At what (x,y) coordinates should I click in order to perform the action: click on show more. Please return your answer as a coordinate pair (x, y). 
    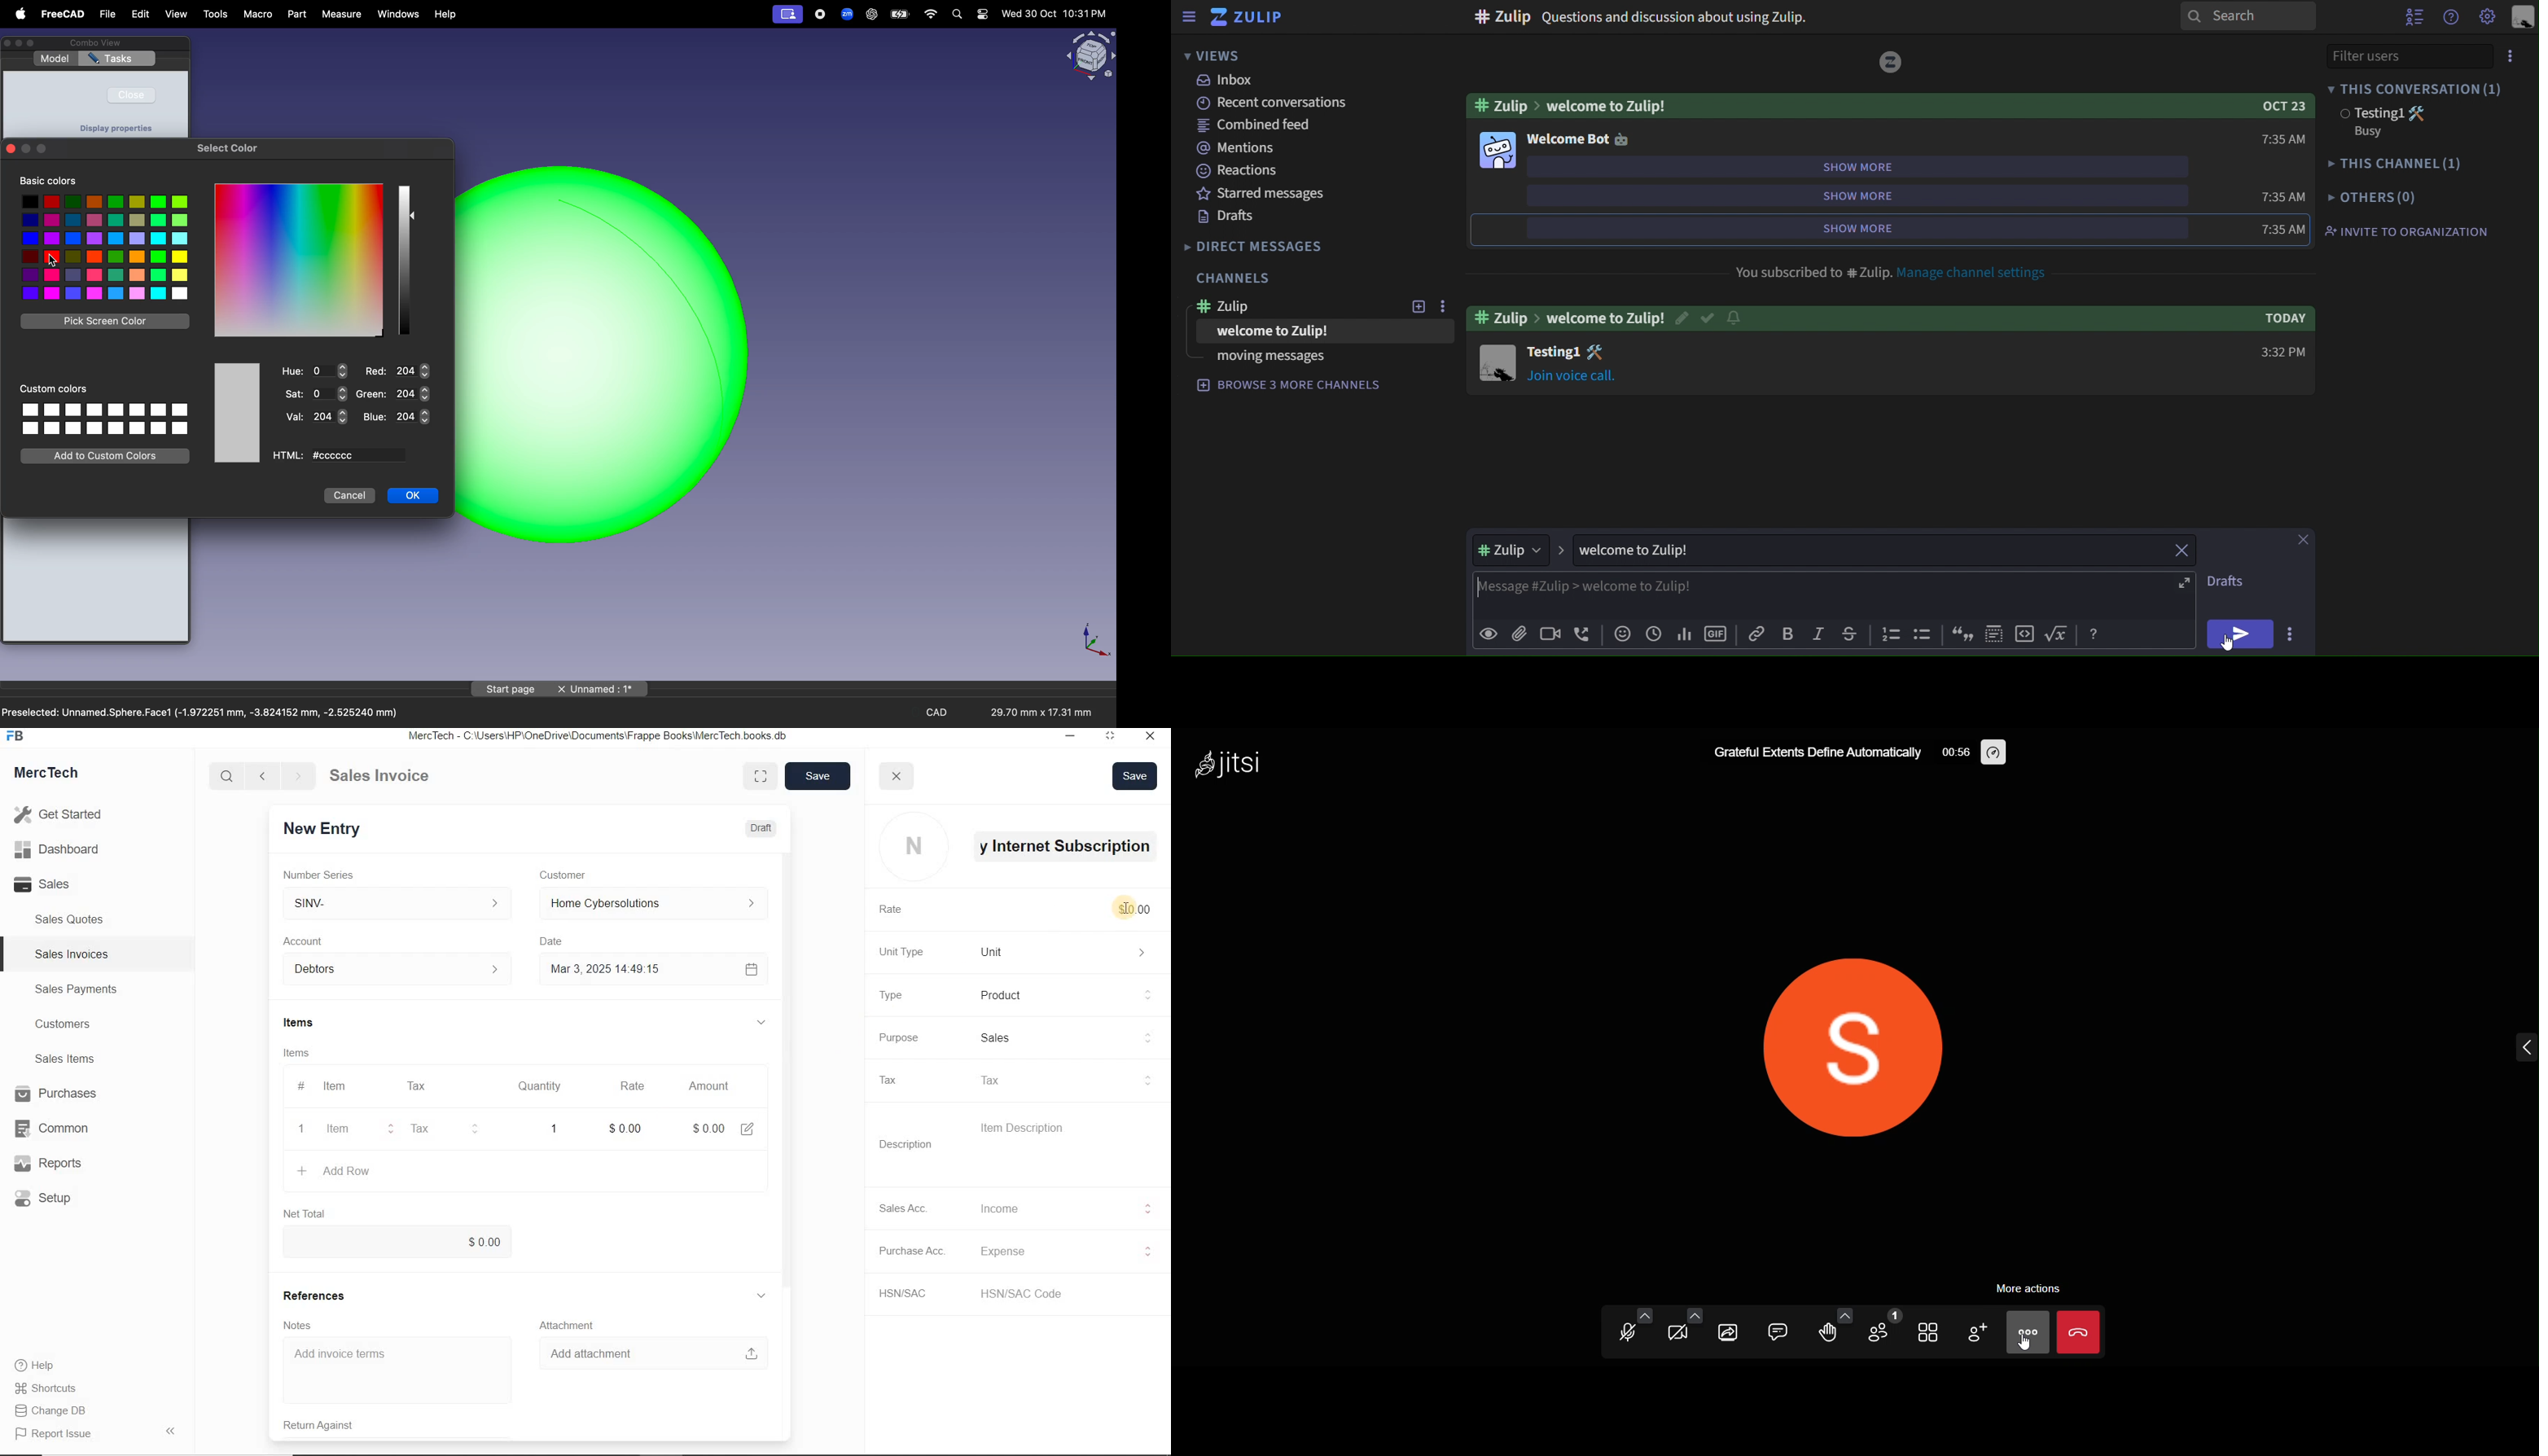
    Looking at the image, I should click on (1882, 196).